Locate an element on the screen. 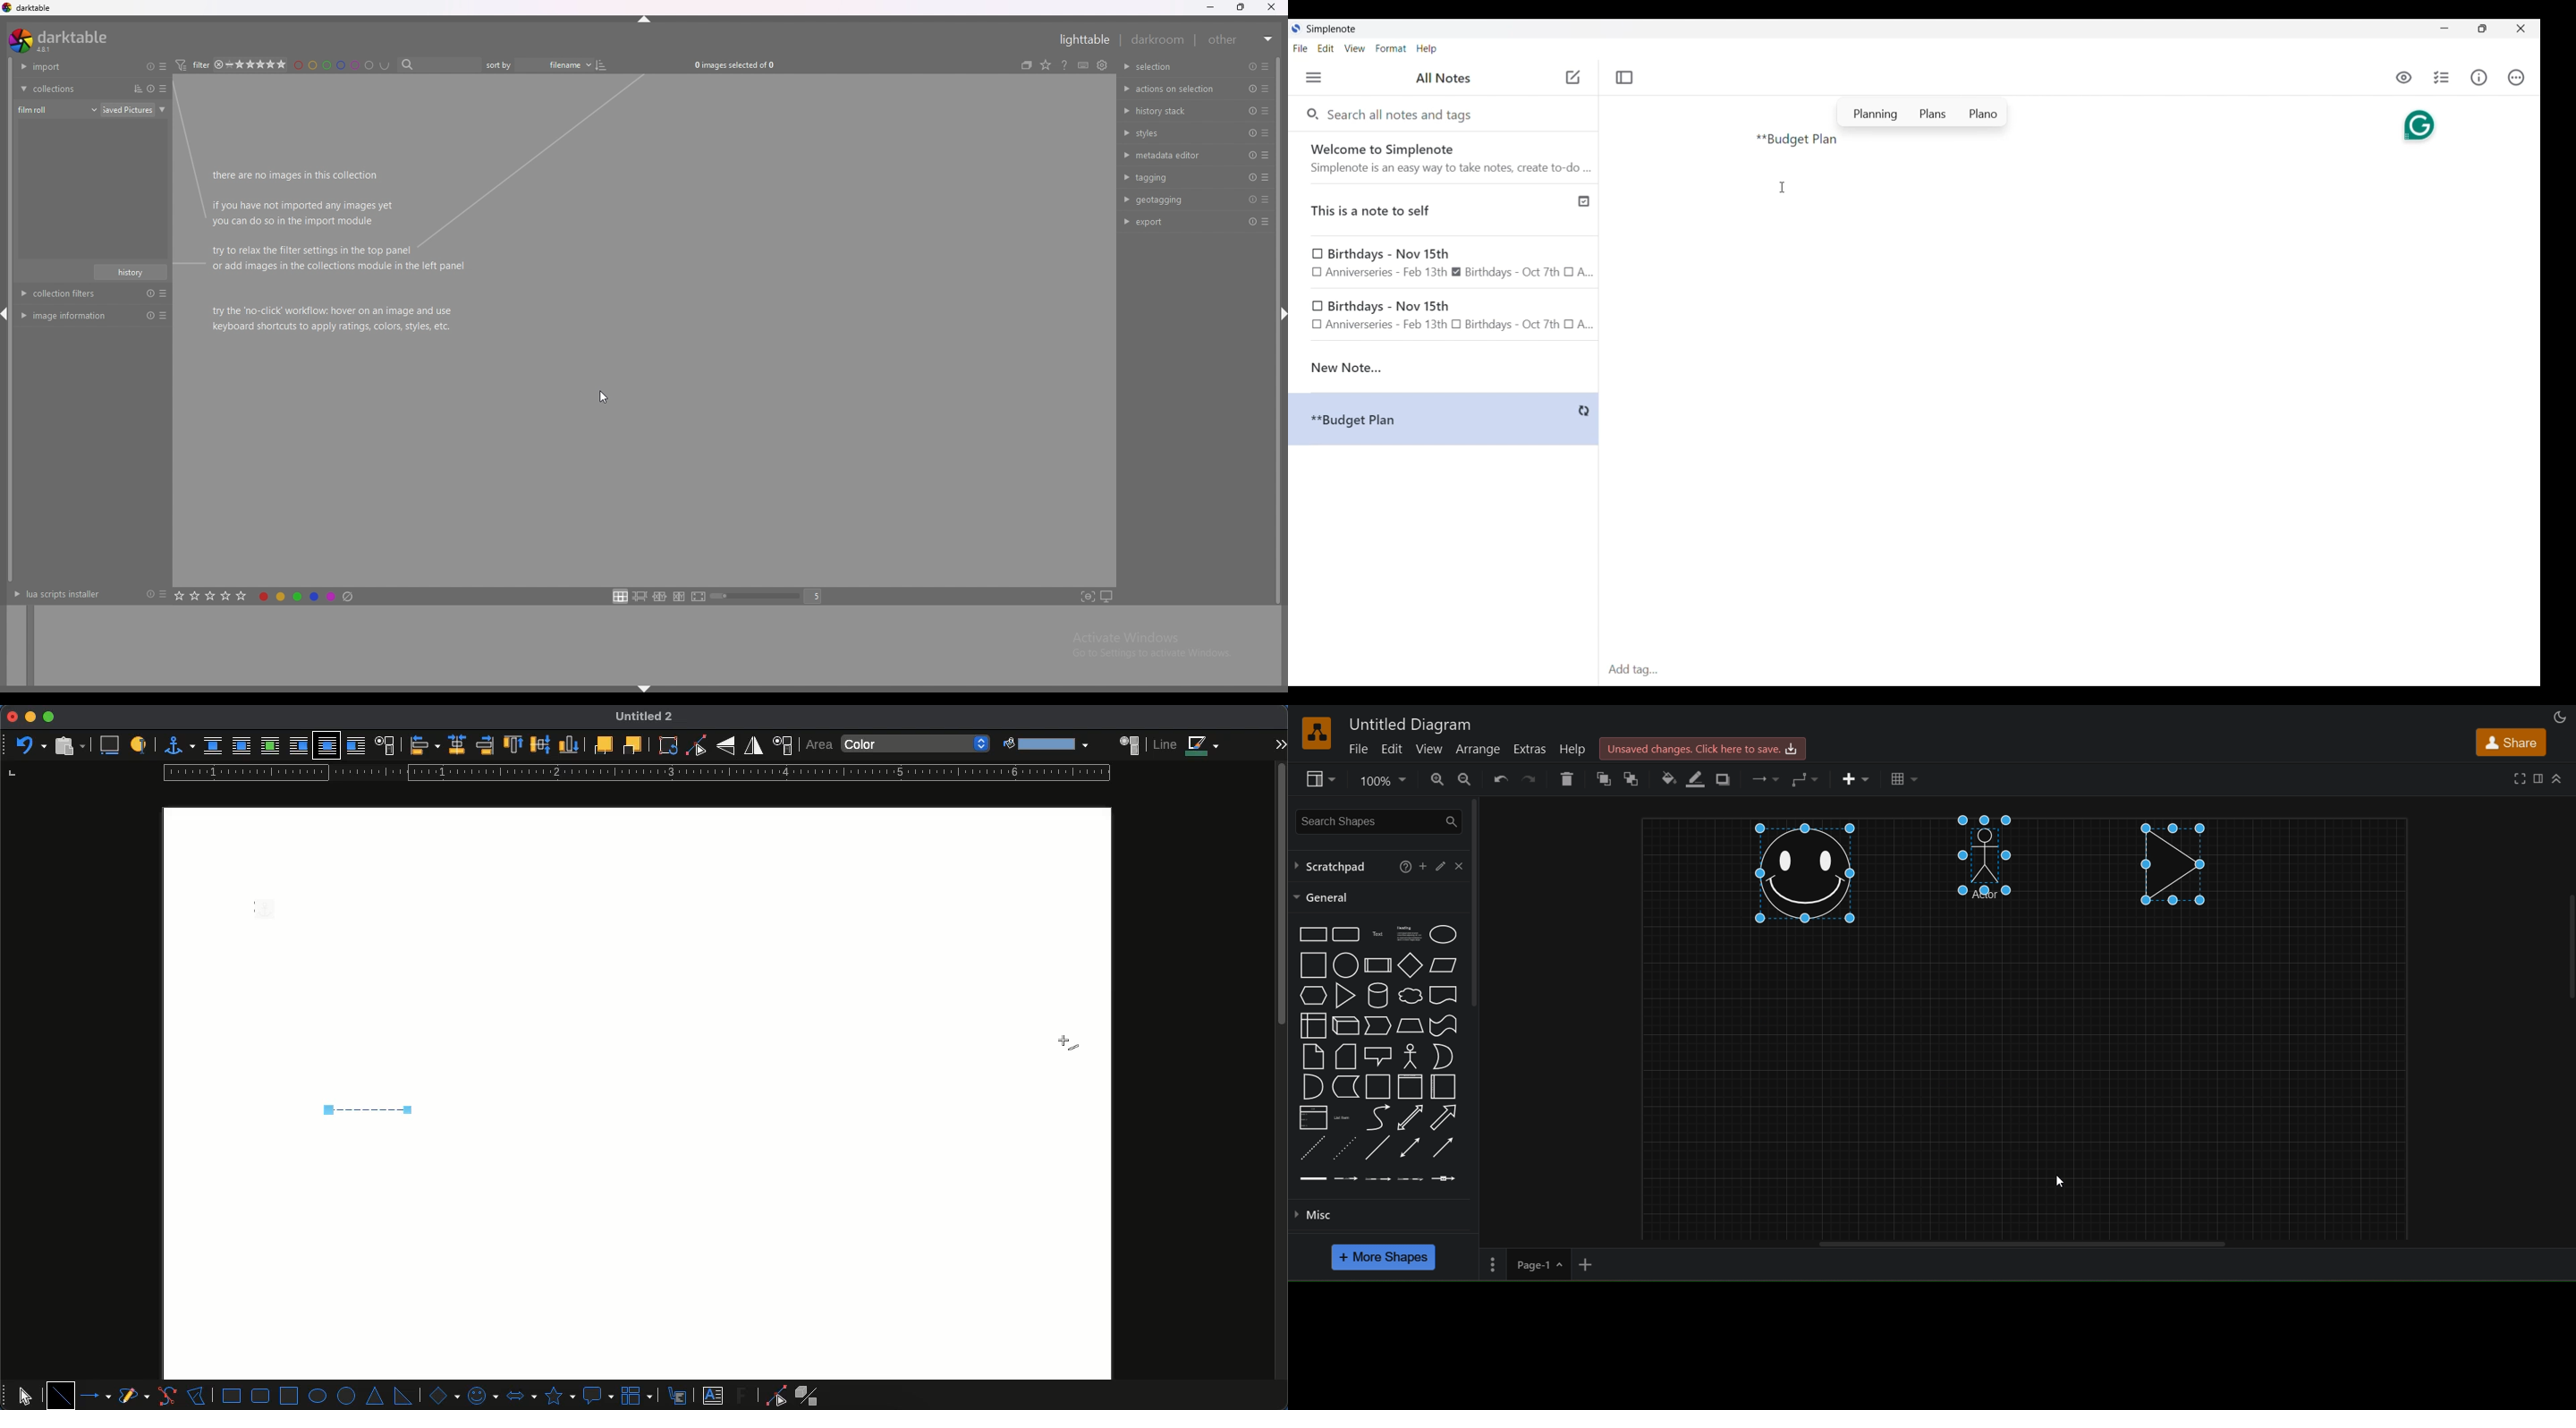 This screenshot has width=2576, height=1428. dashed line is located at coordinates (1315, 1148).